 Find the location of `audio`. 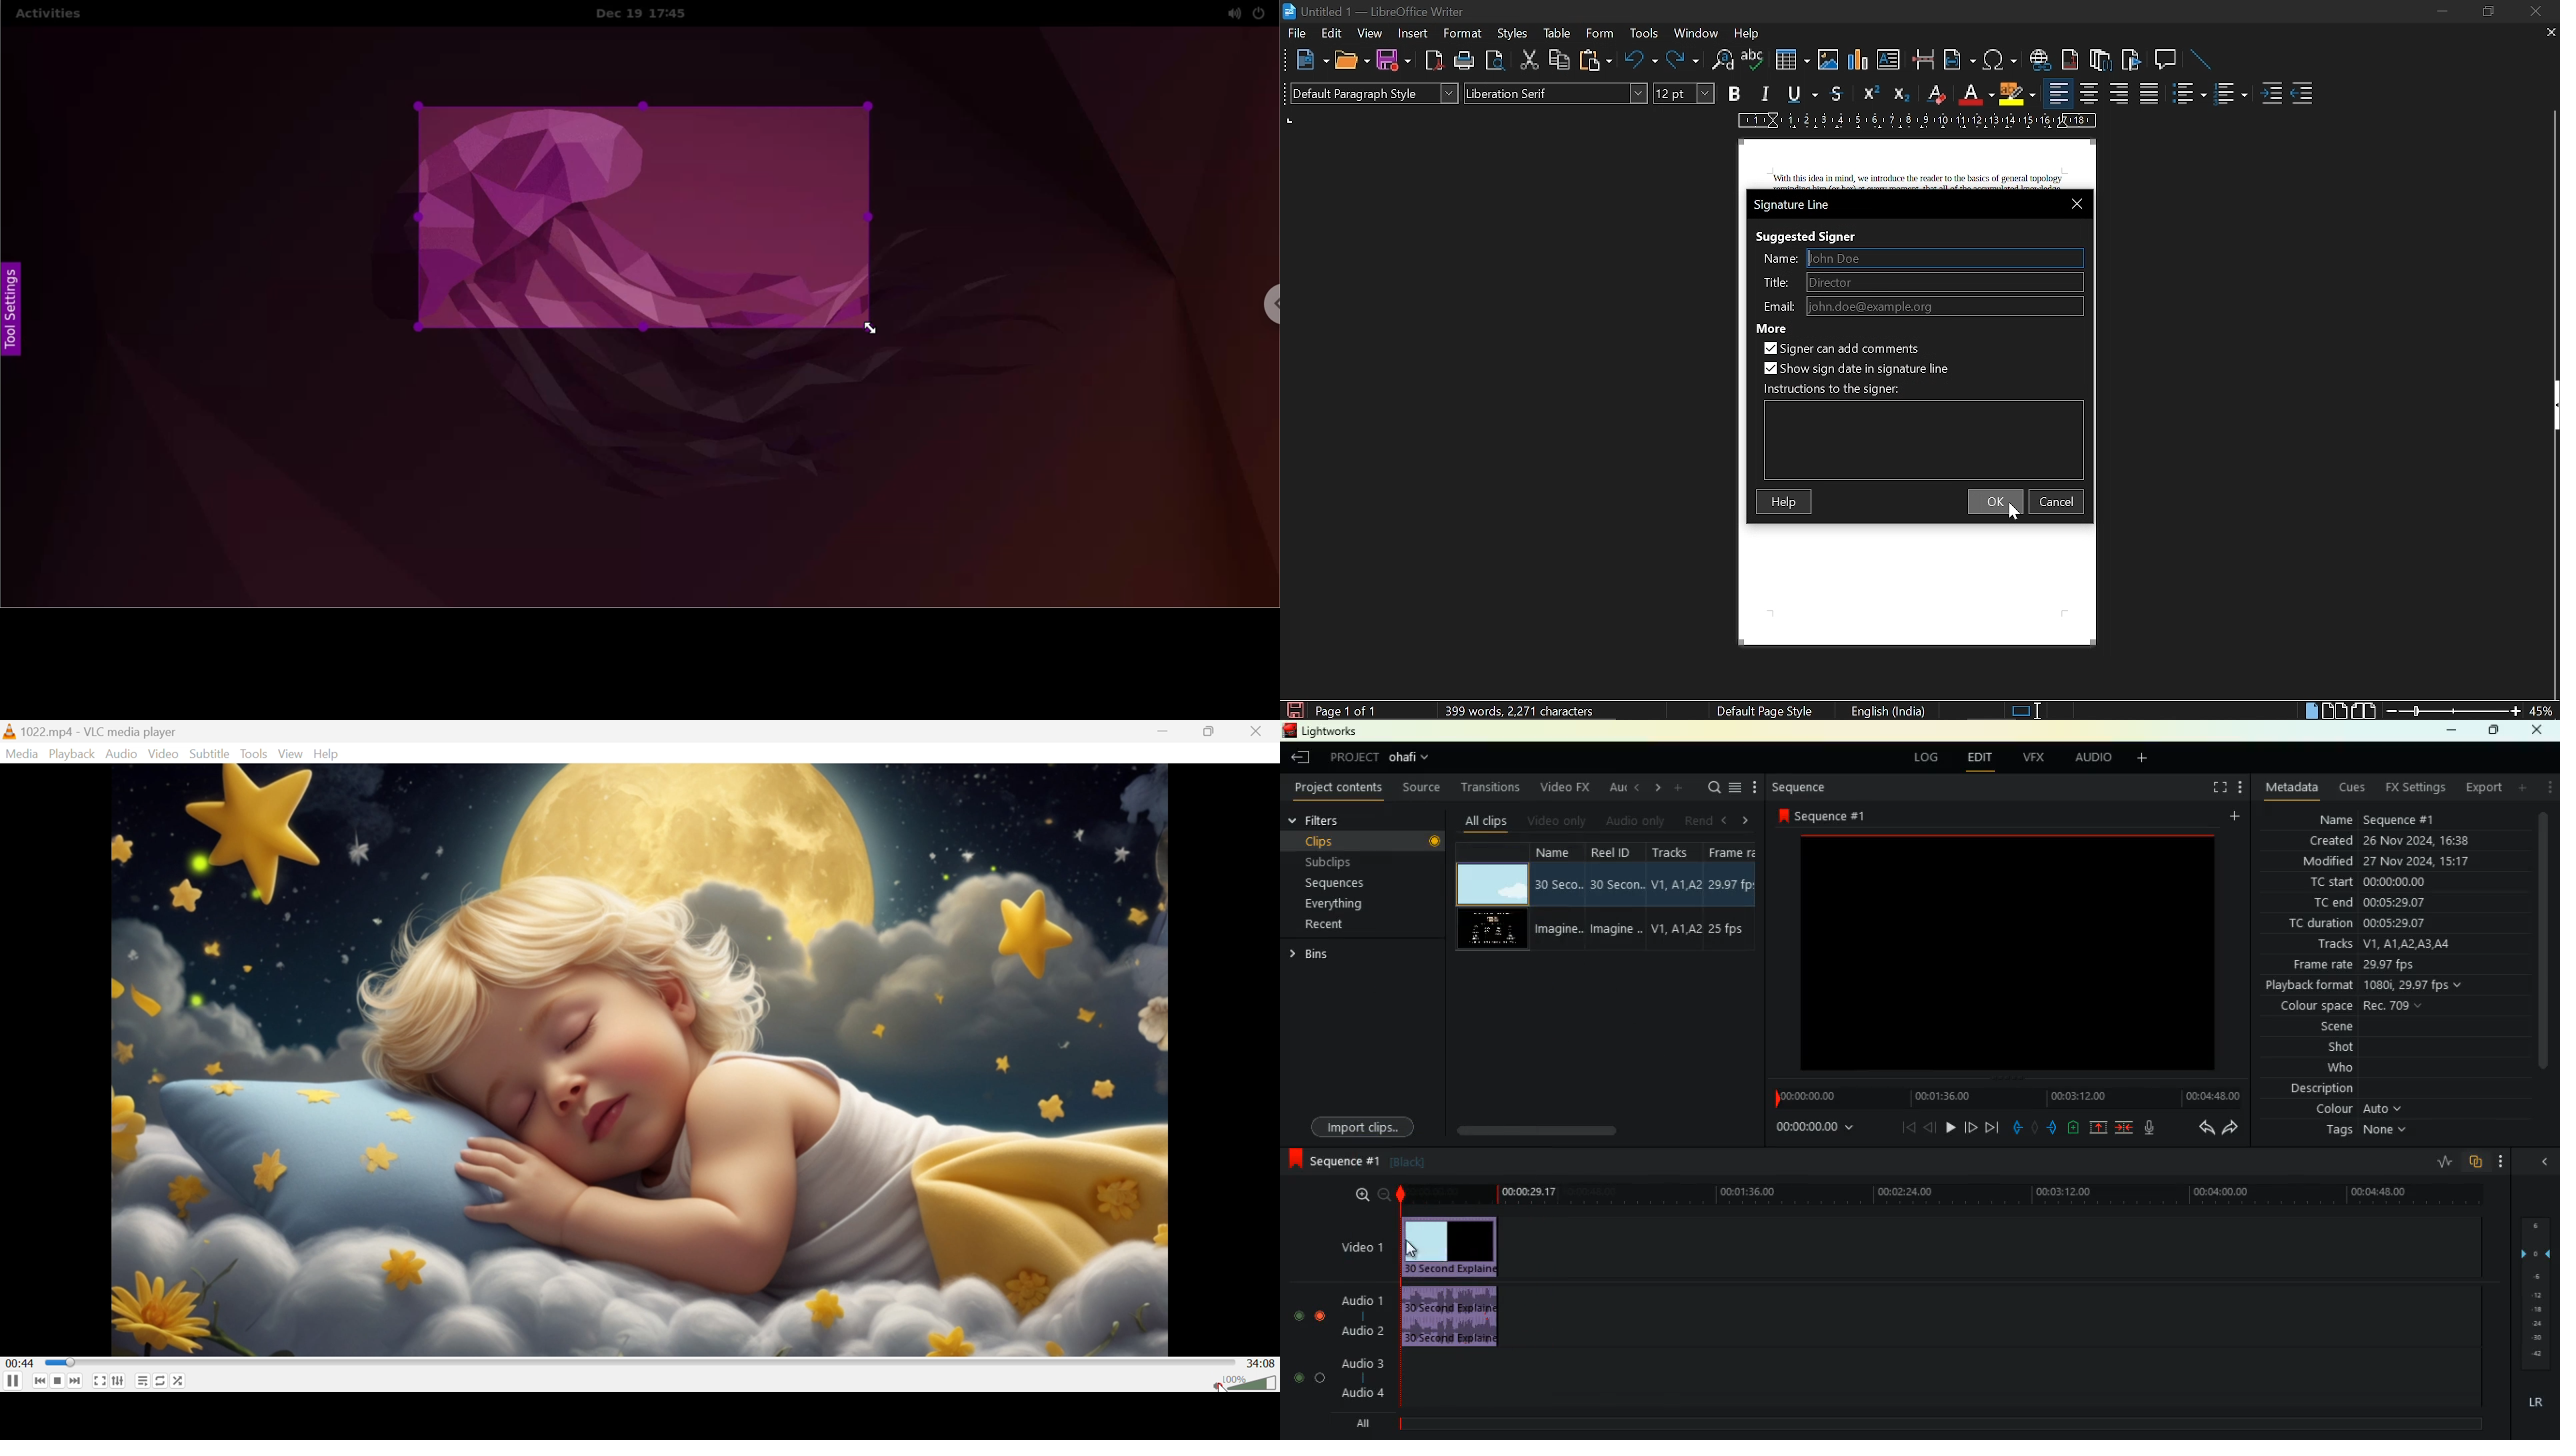

audio is located at coordinates (1462, 1317).